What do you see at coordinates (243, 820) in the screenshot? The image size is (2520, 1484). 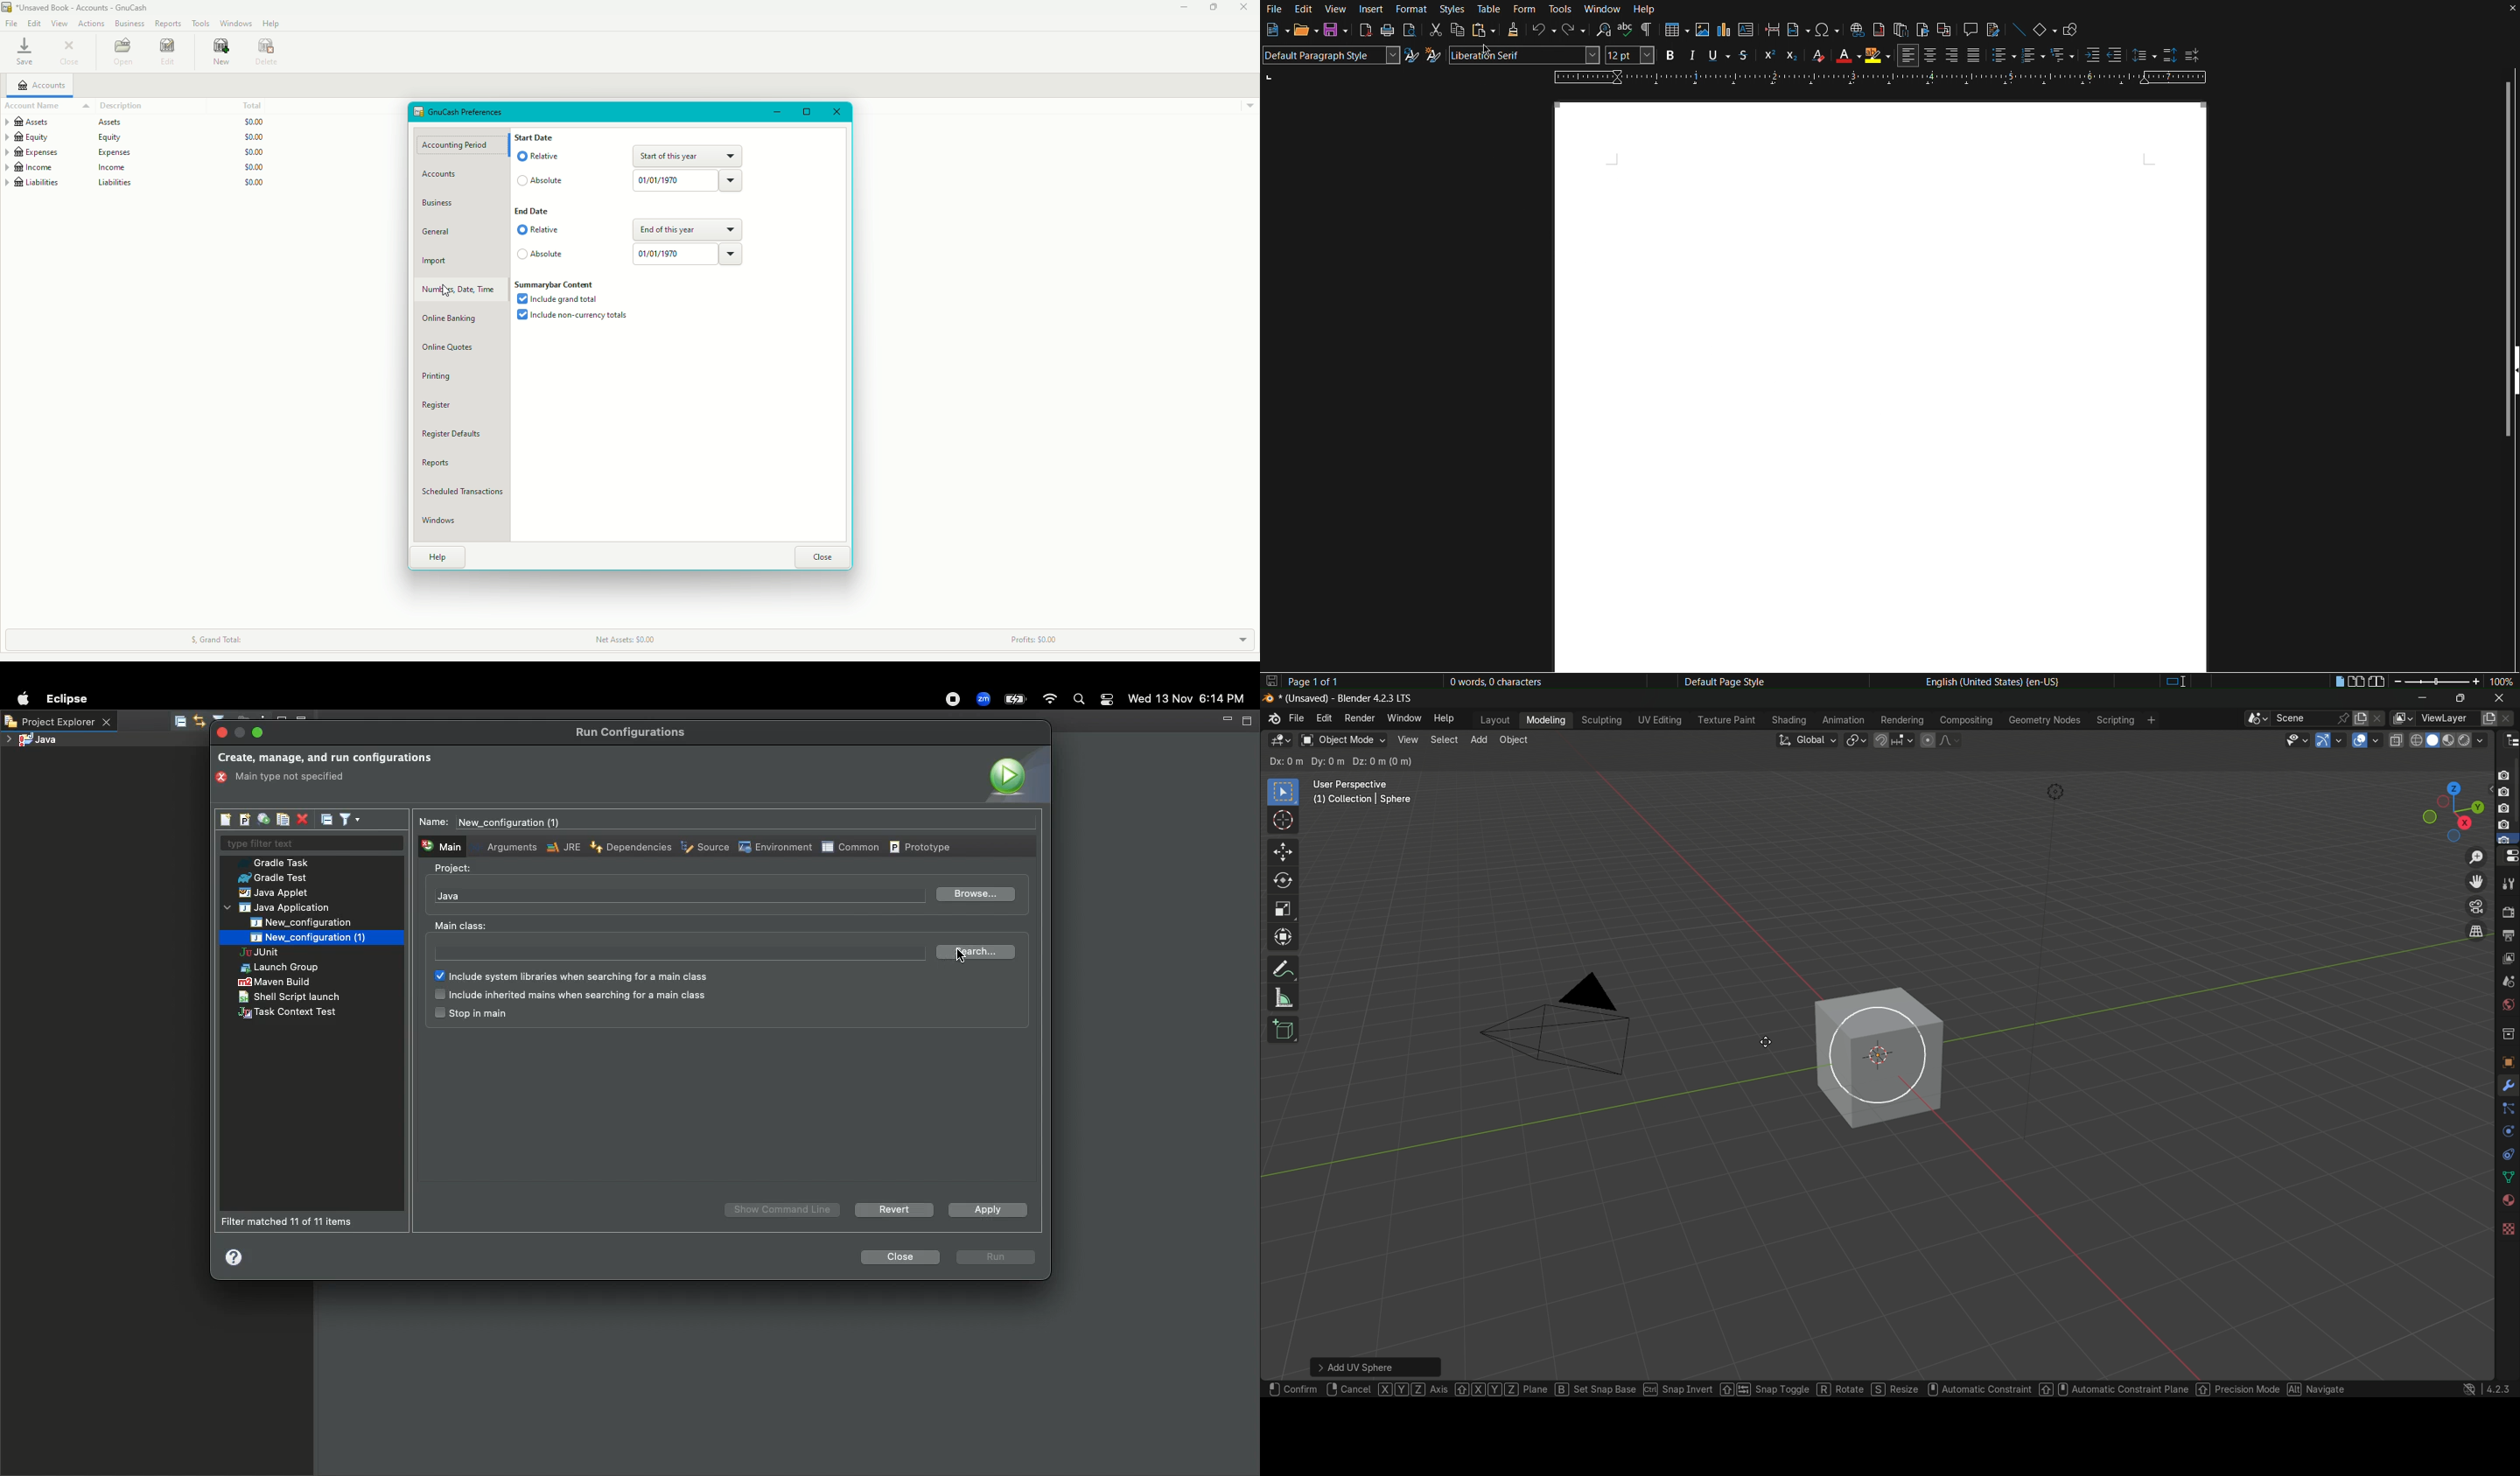 I see `New launch configuration prototype` at bounding box center [243, 820].